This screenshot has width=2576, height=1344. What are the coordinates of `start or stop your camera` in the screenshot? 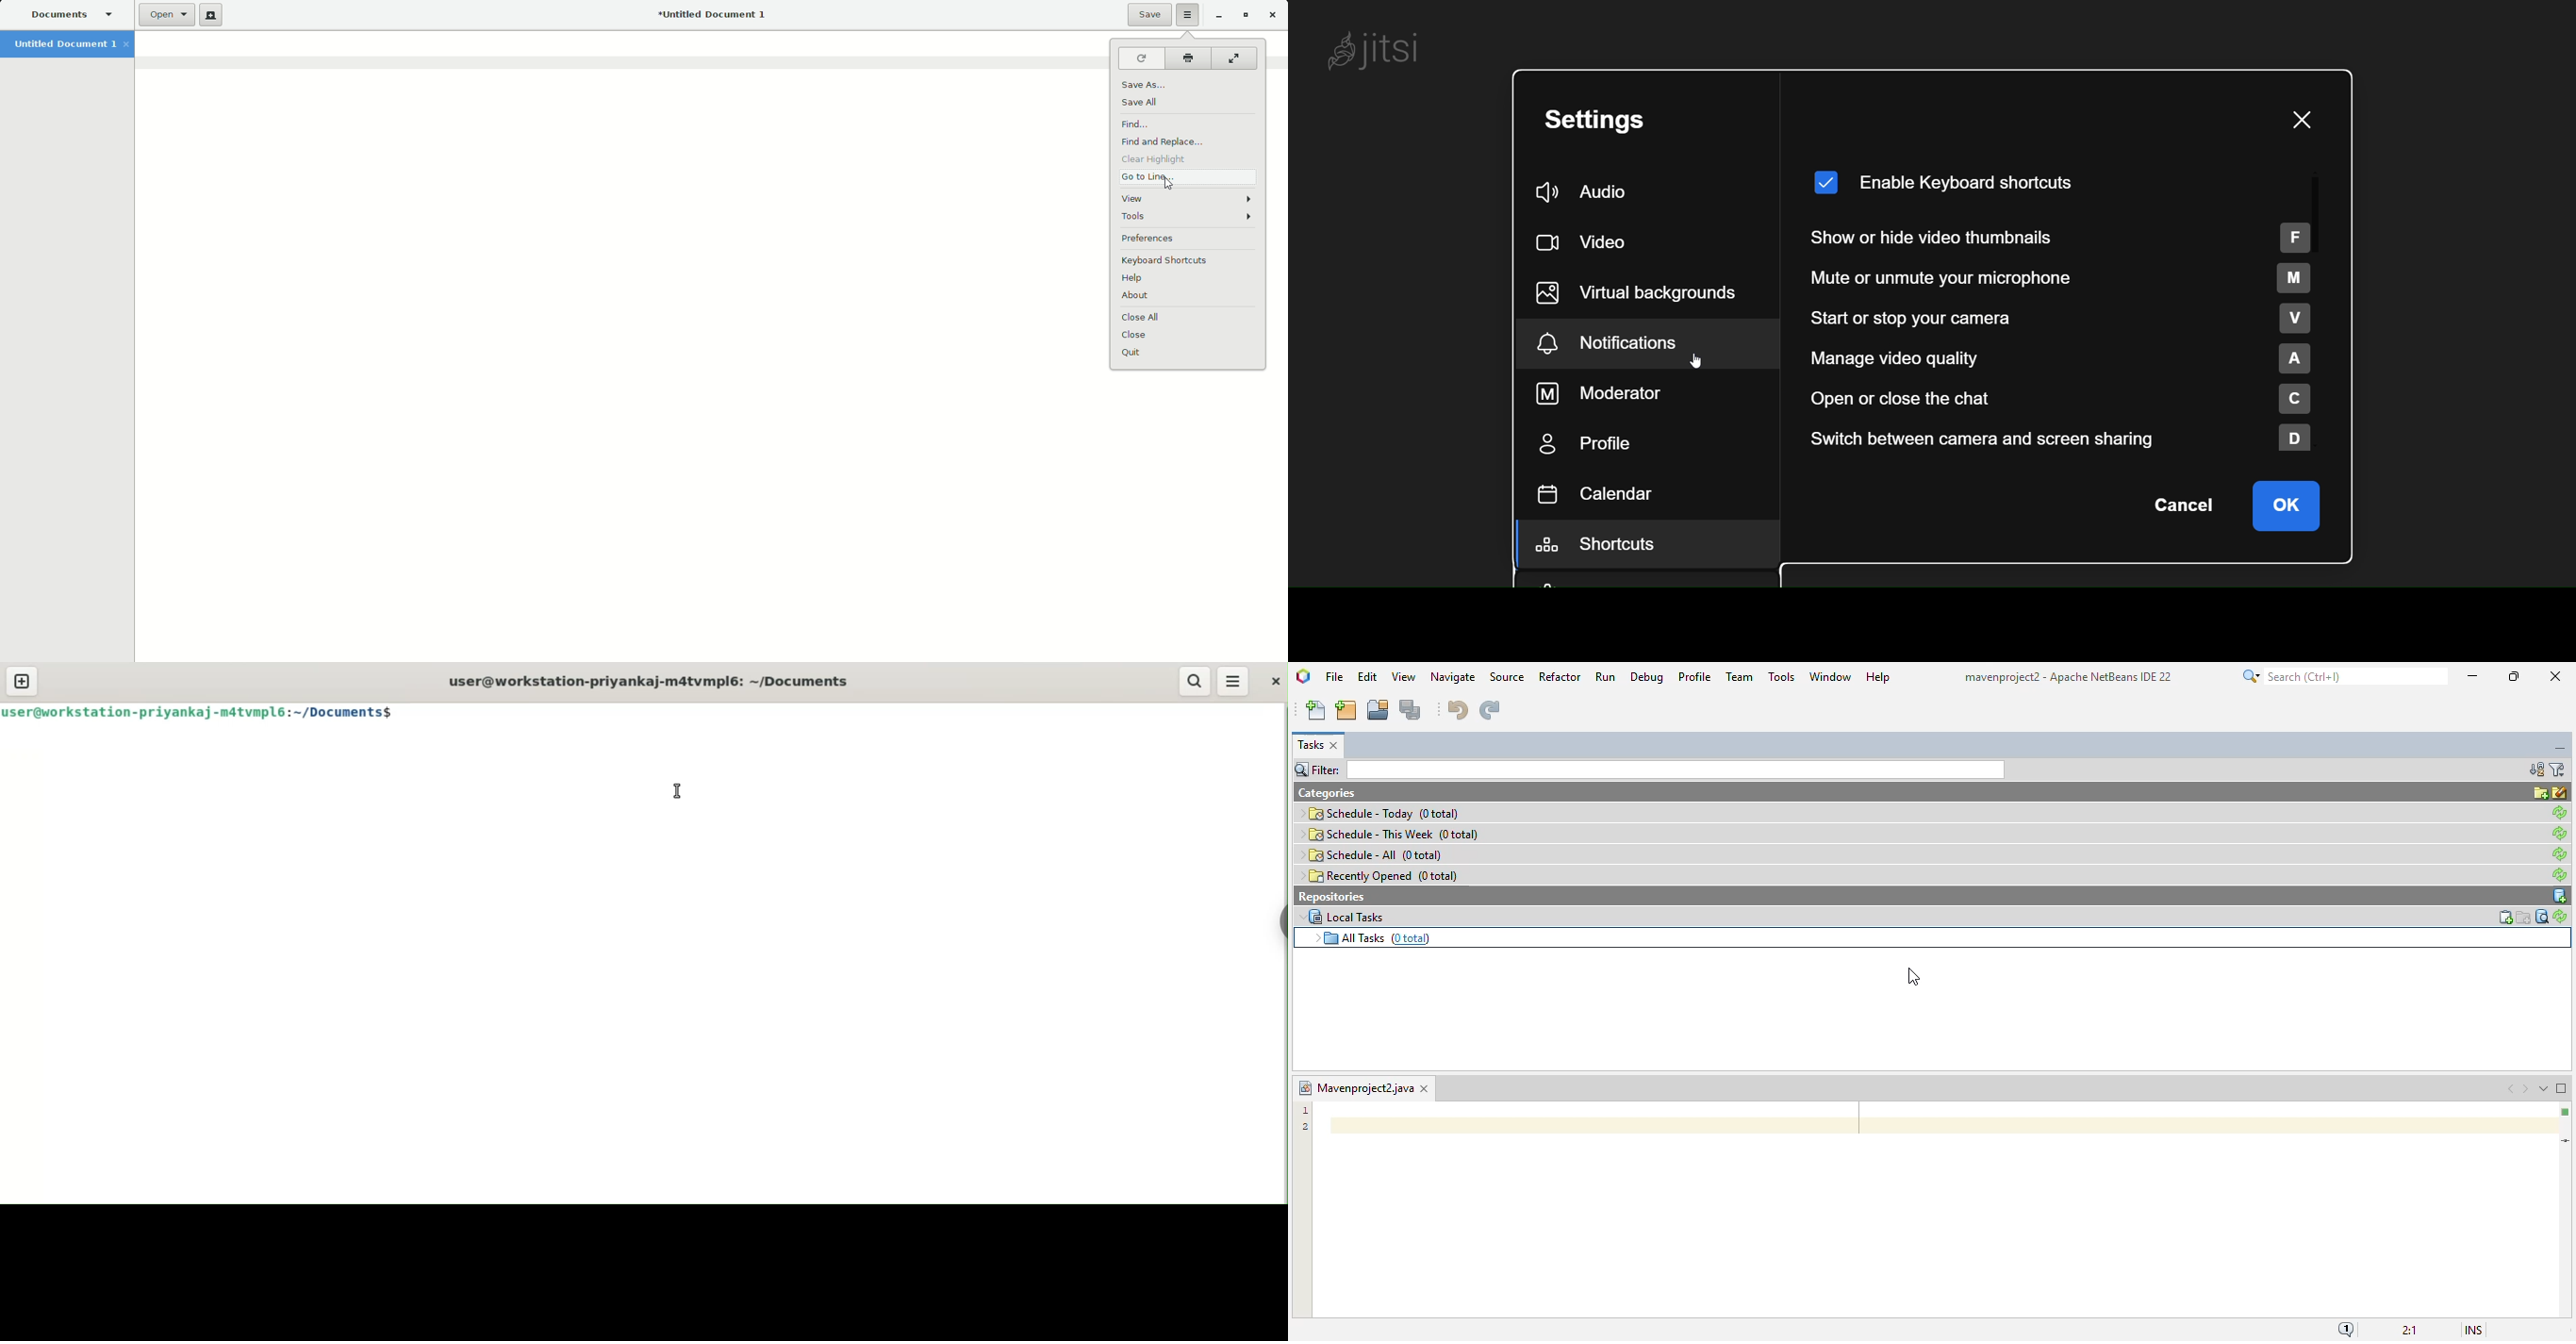 It's located at (2059, 317).